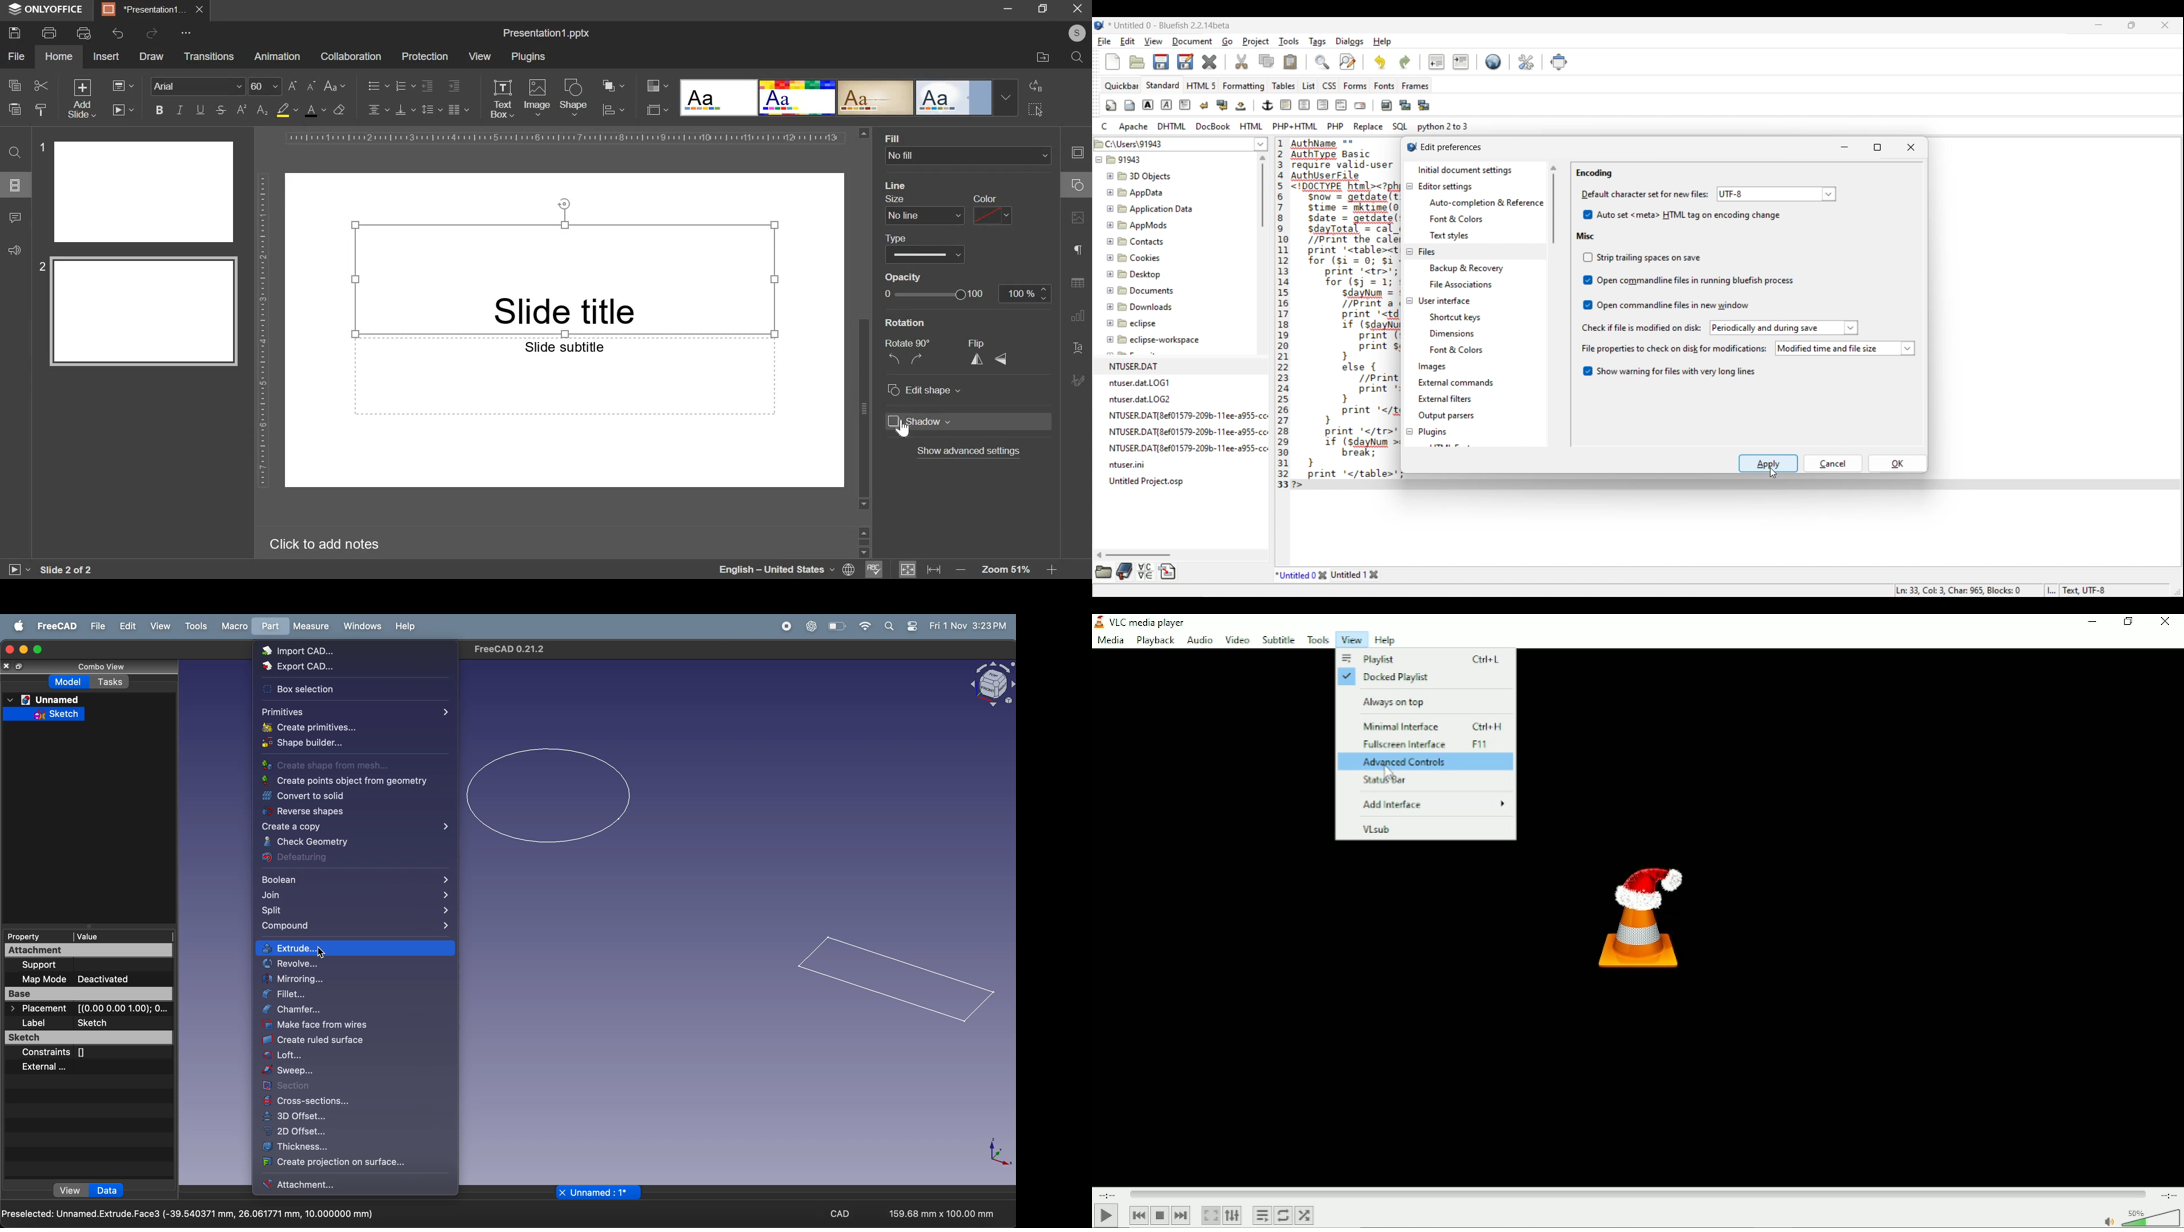 This screenshot has height=1232, width=2184. Describe the element at coordinates (1193, 42) in the screenshot. I see `Document menu` at that location.